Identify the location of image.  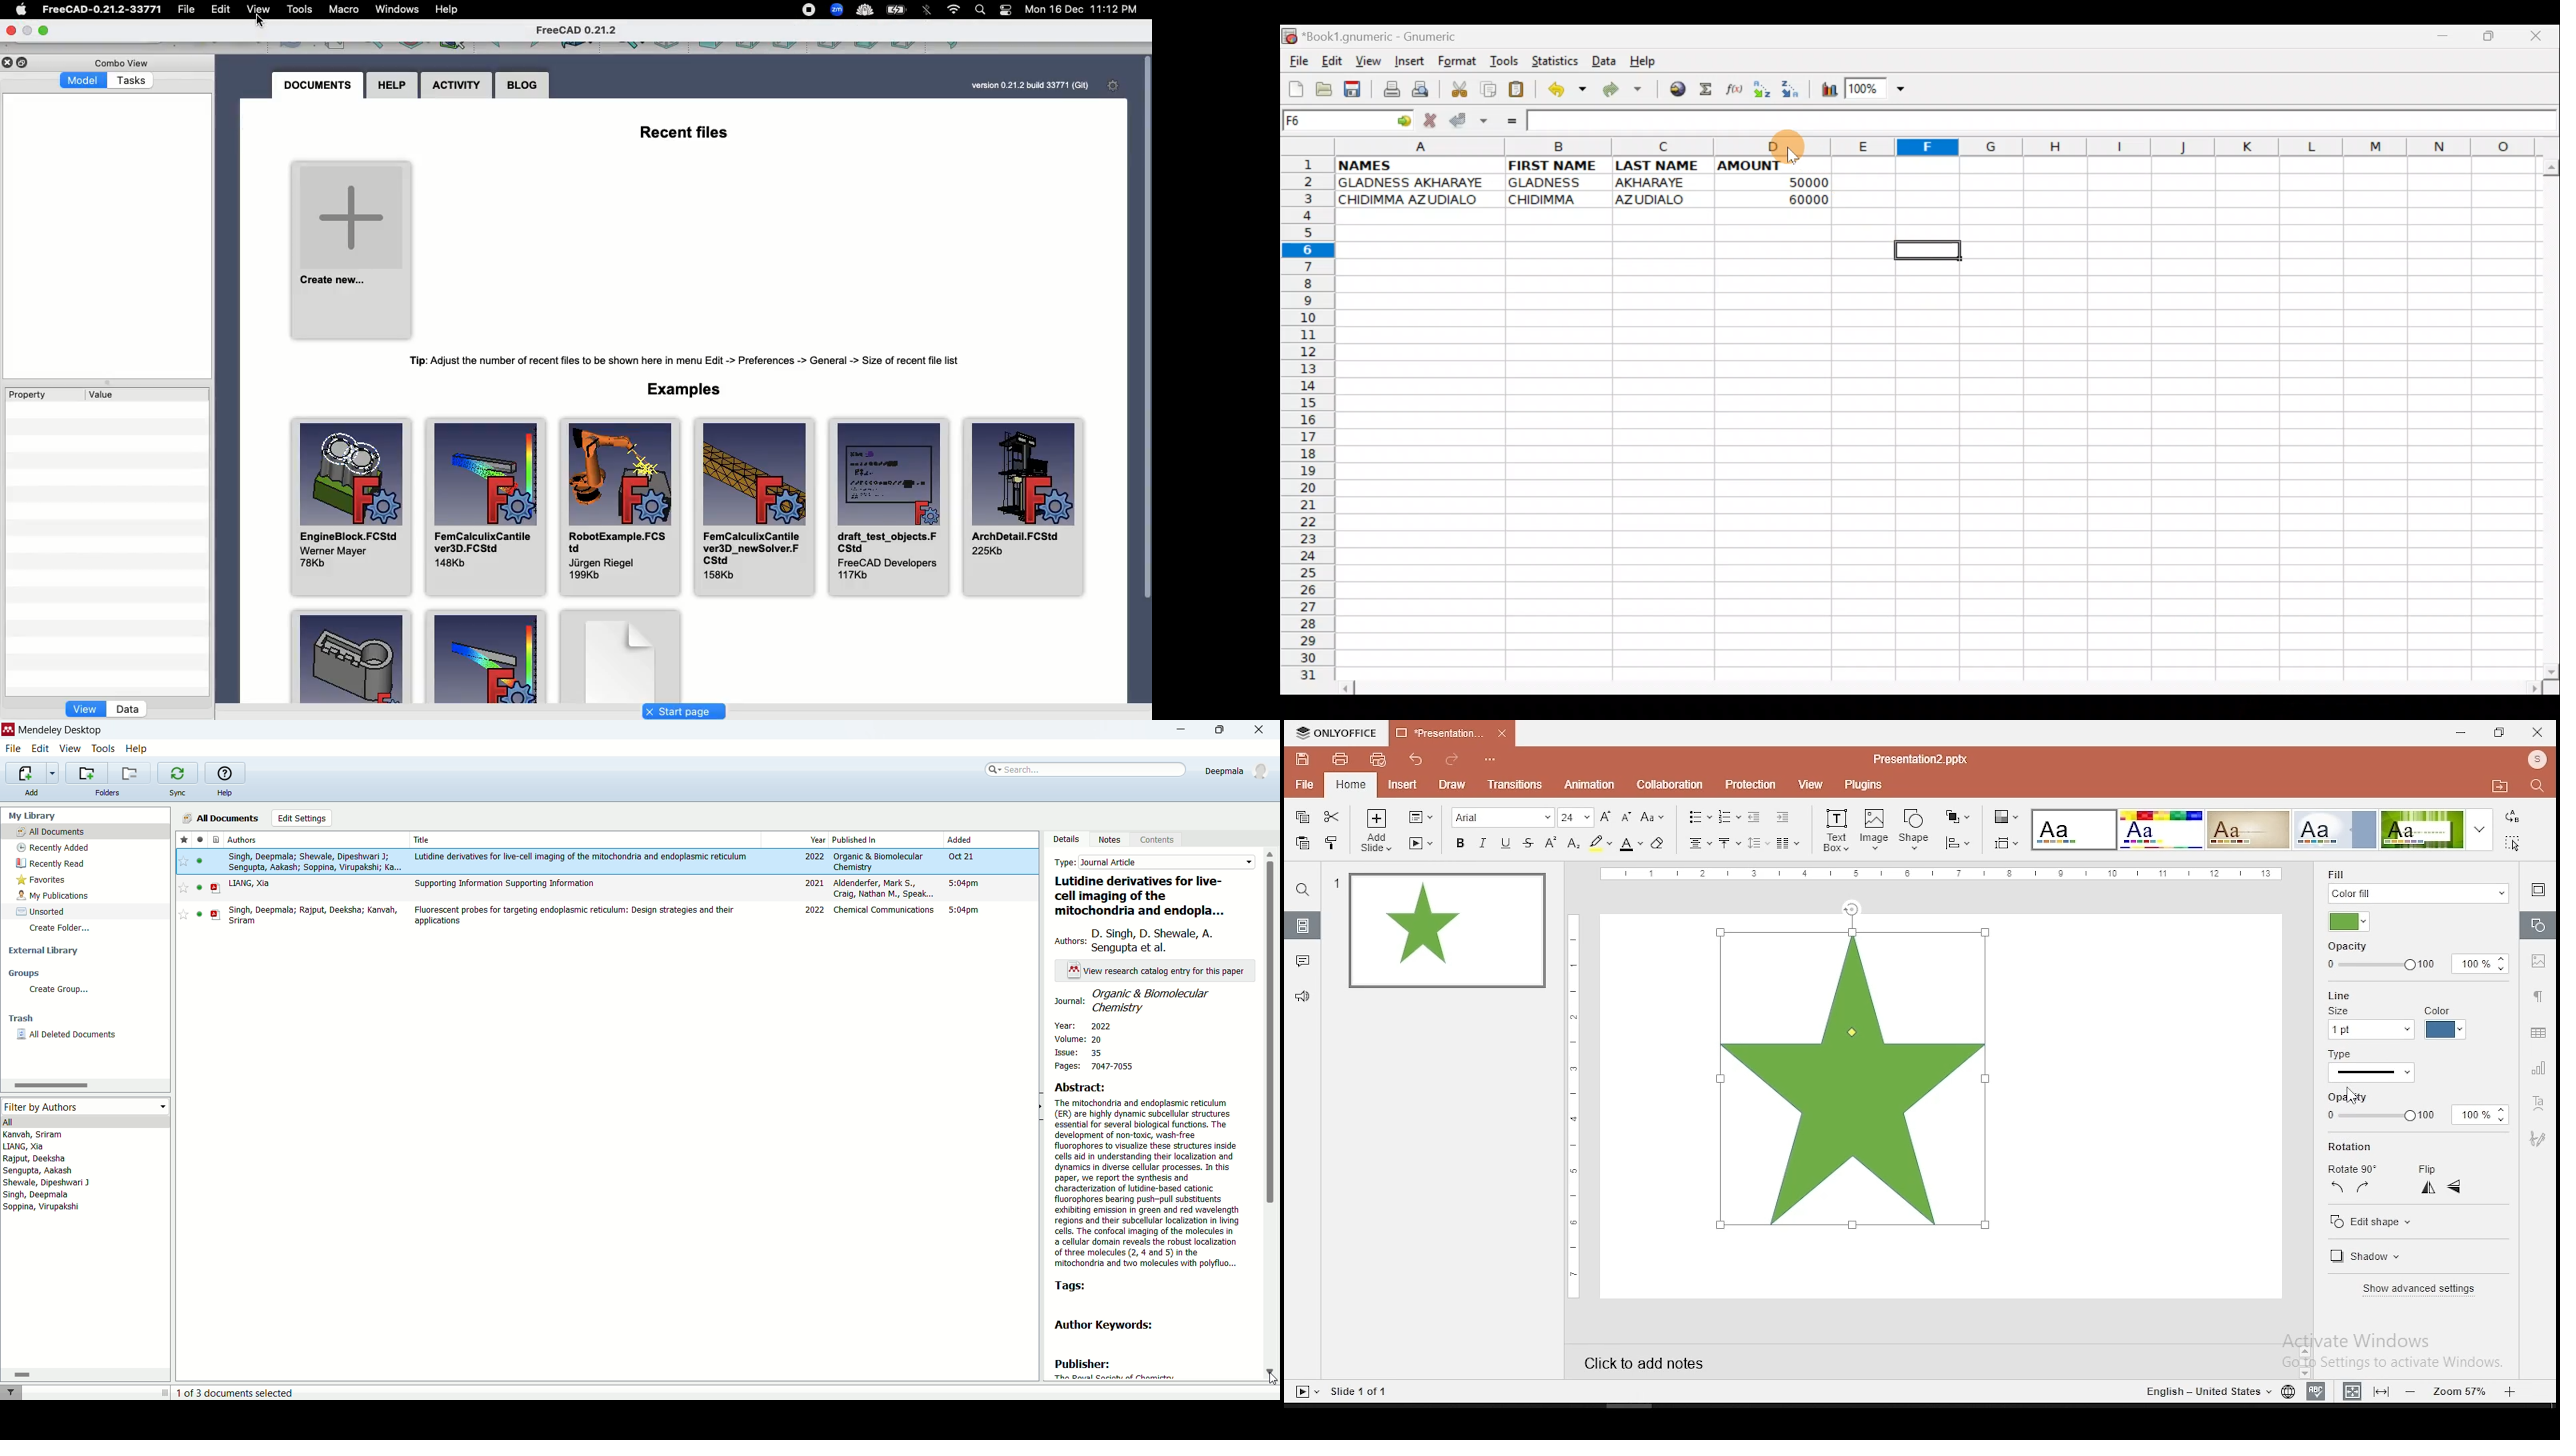
(1875, 829).